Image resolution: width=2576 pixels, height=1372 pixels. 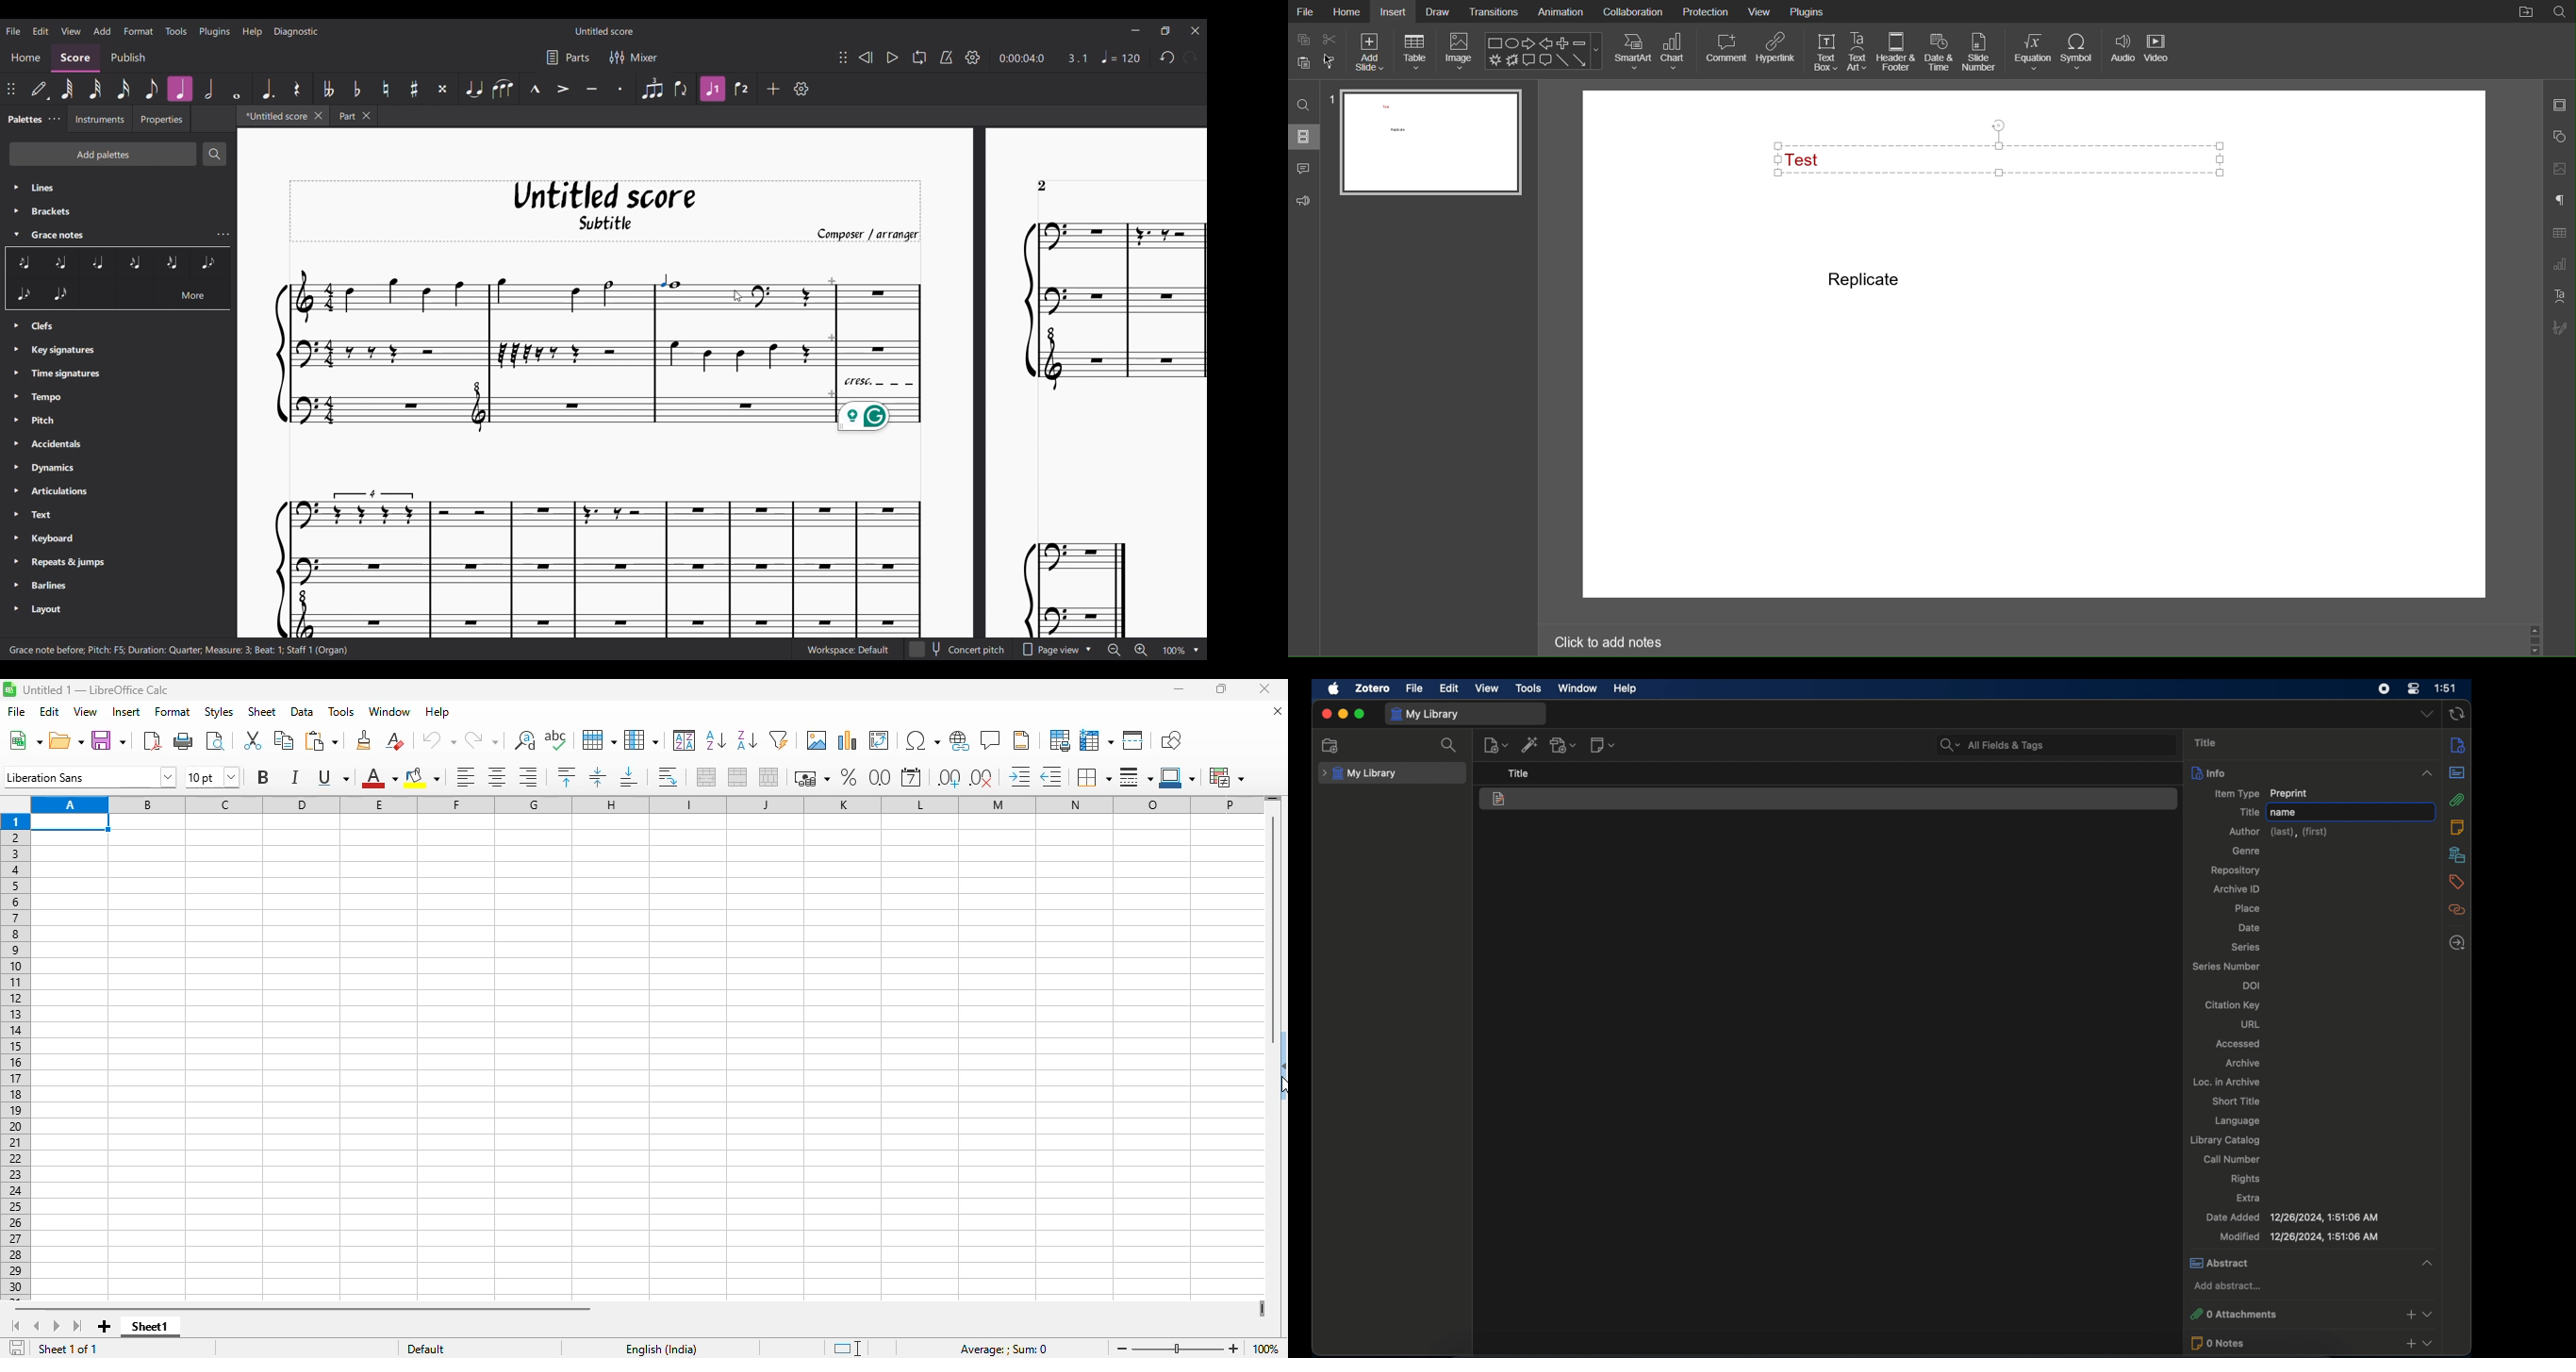 What do you see at coordinates (297, 89) in the screenshot?
I see `Rest` at bounding box center [297, 89].